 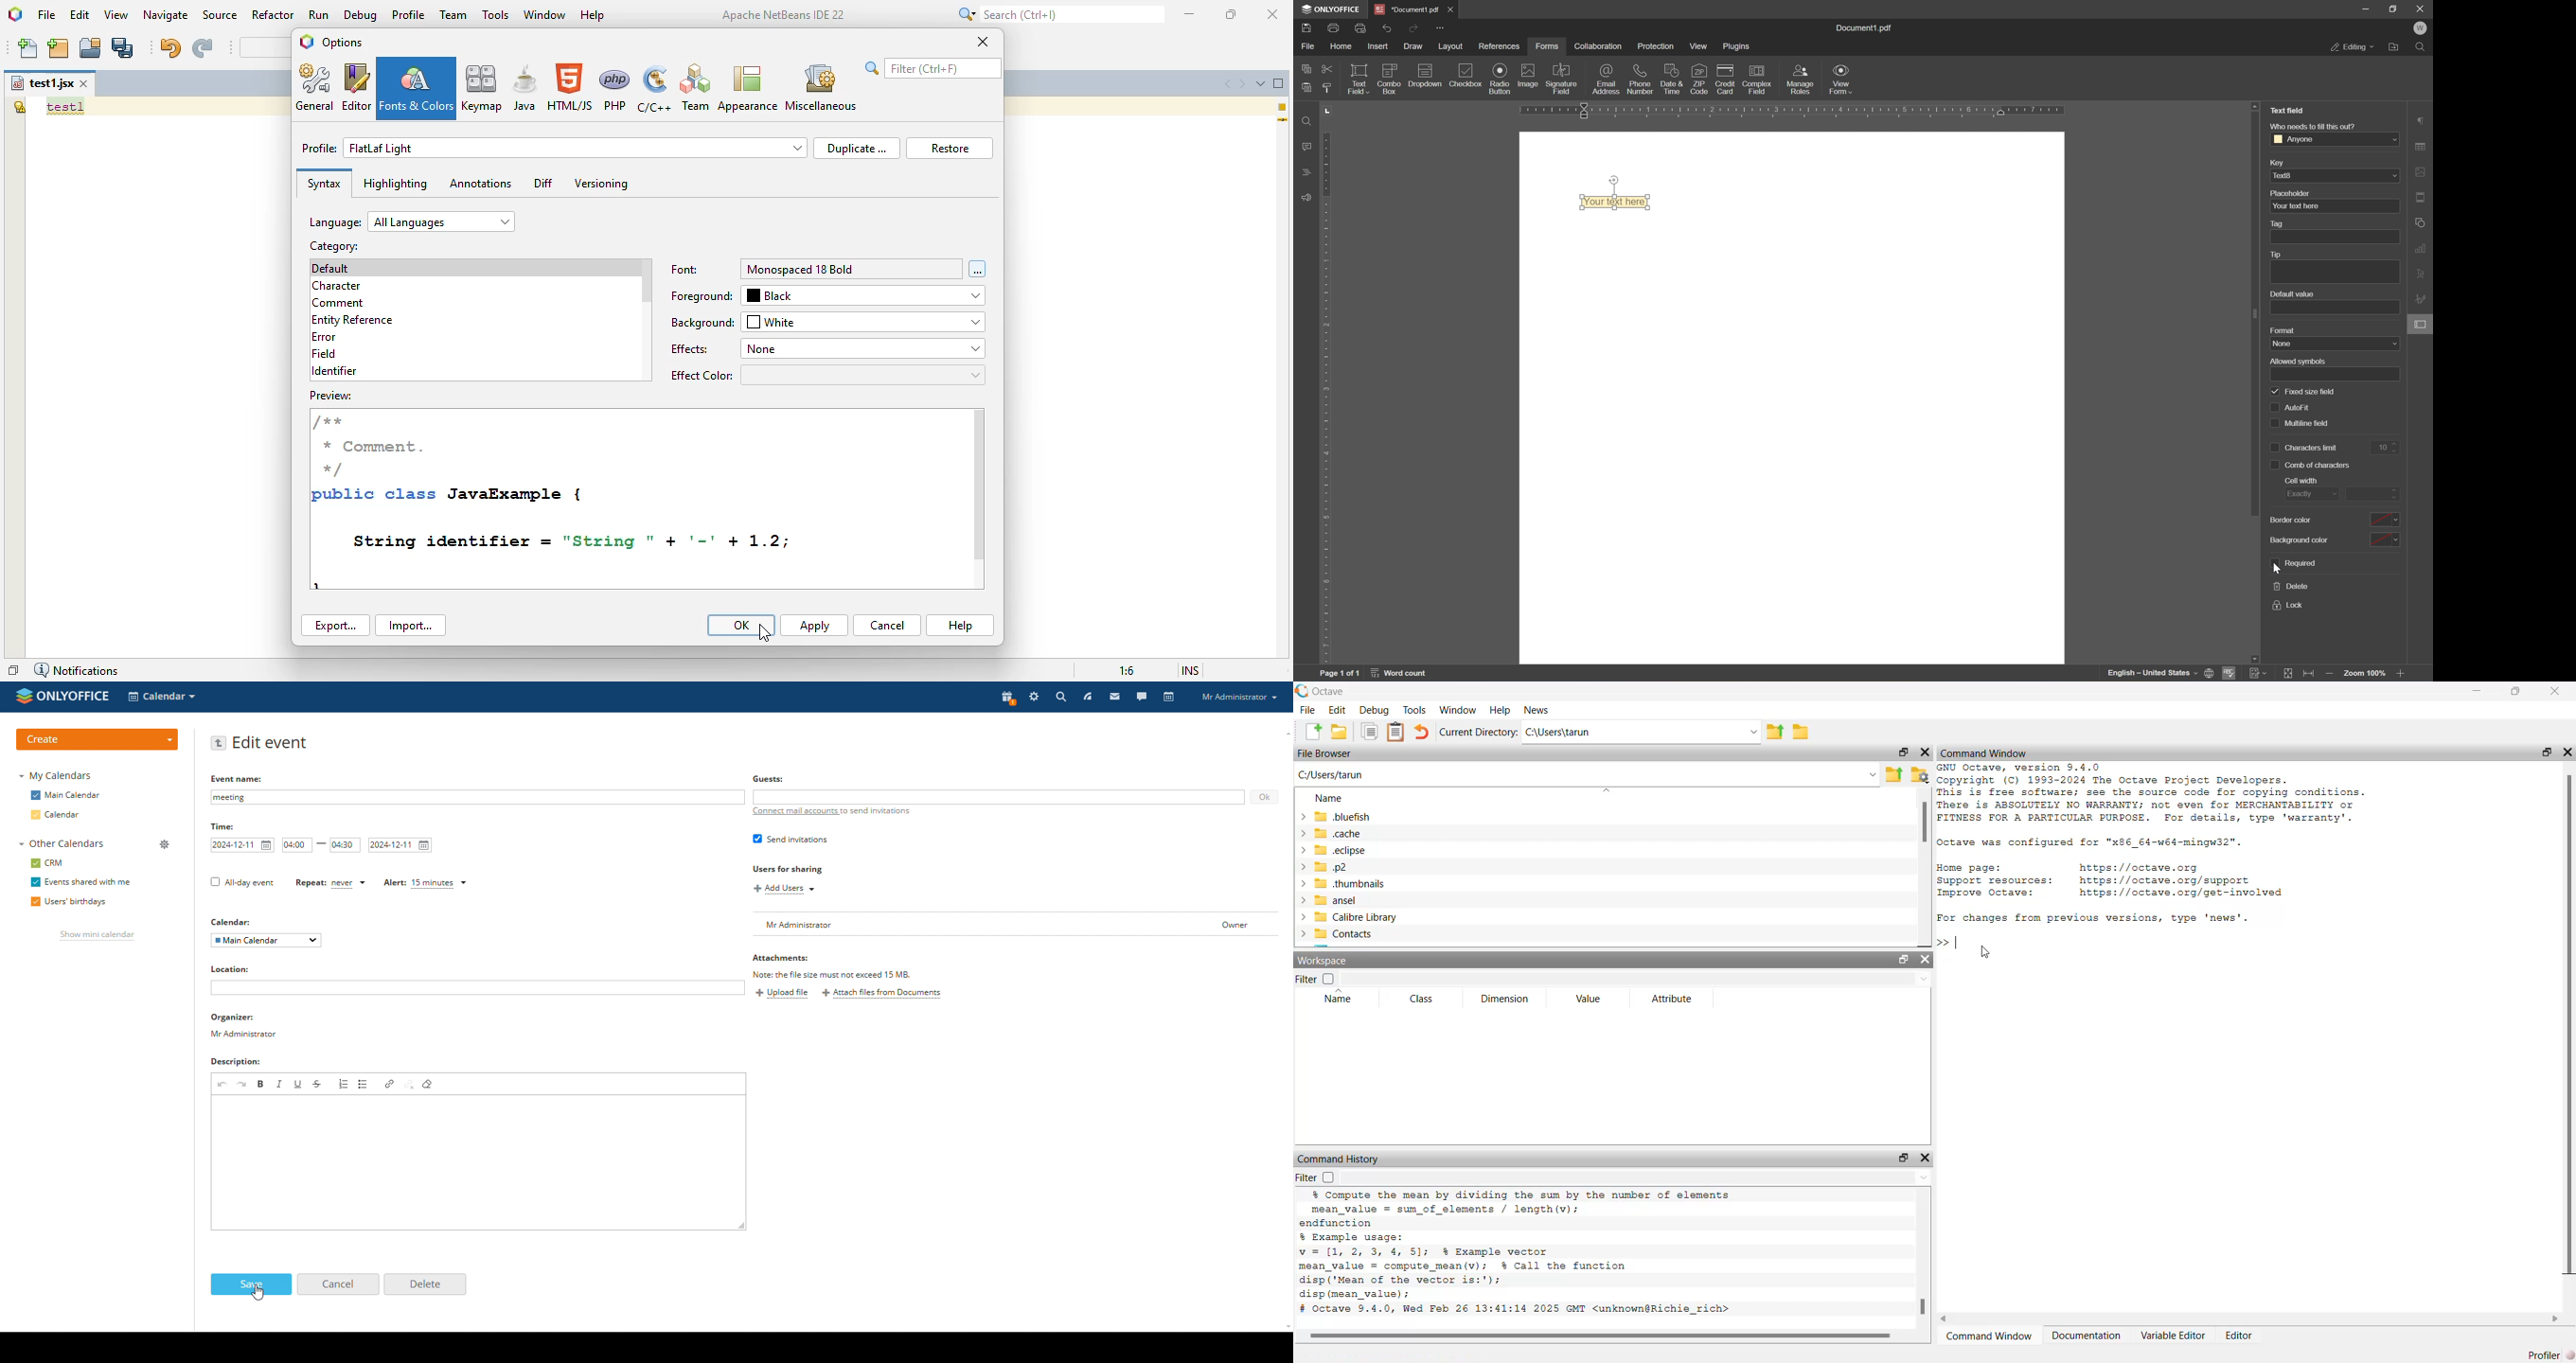 I want to click on name, so click(x=1331, y=799).